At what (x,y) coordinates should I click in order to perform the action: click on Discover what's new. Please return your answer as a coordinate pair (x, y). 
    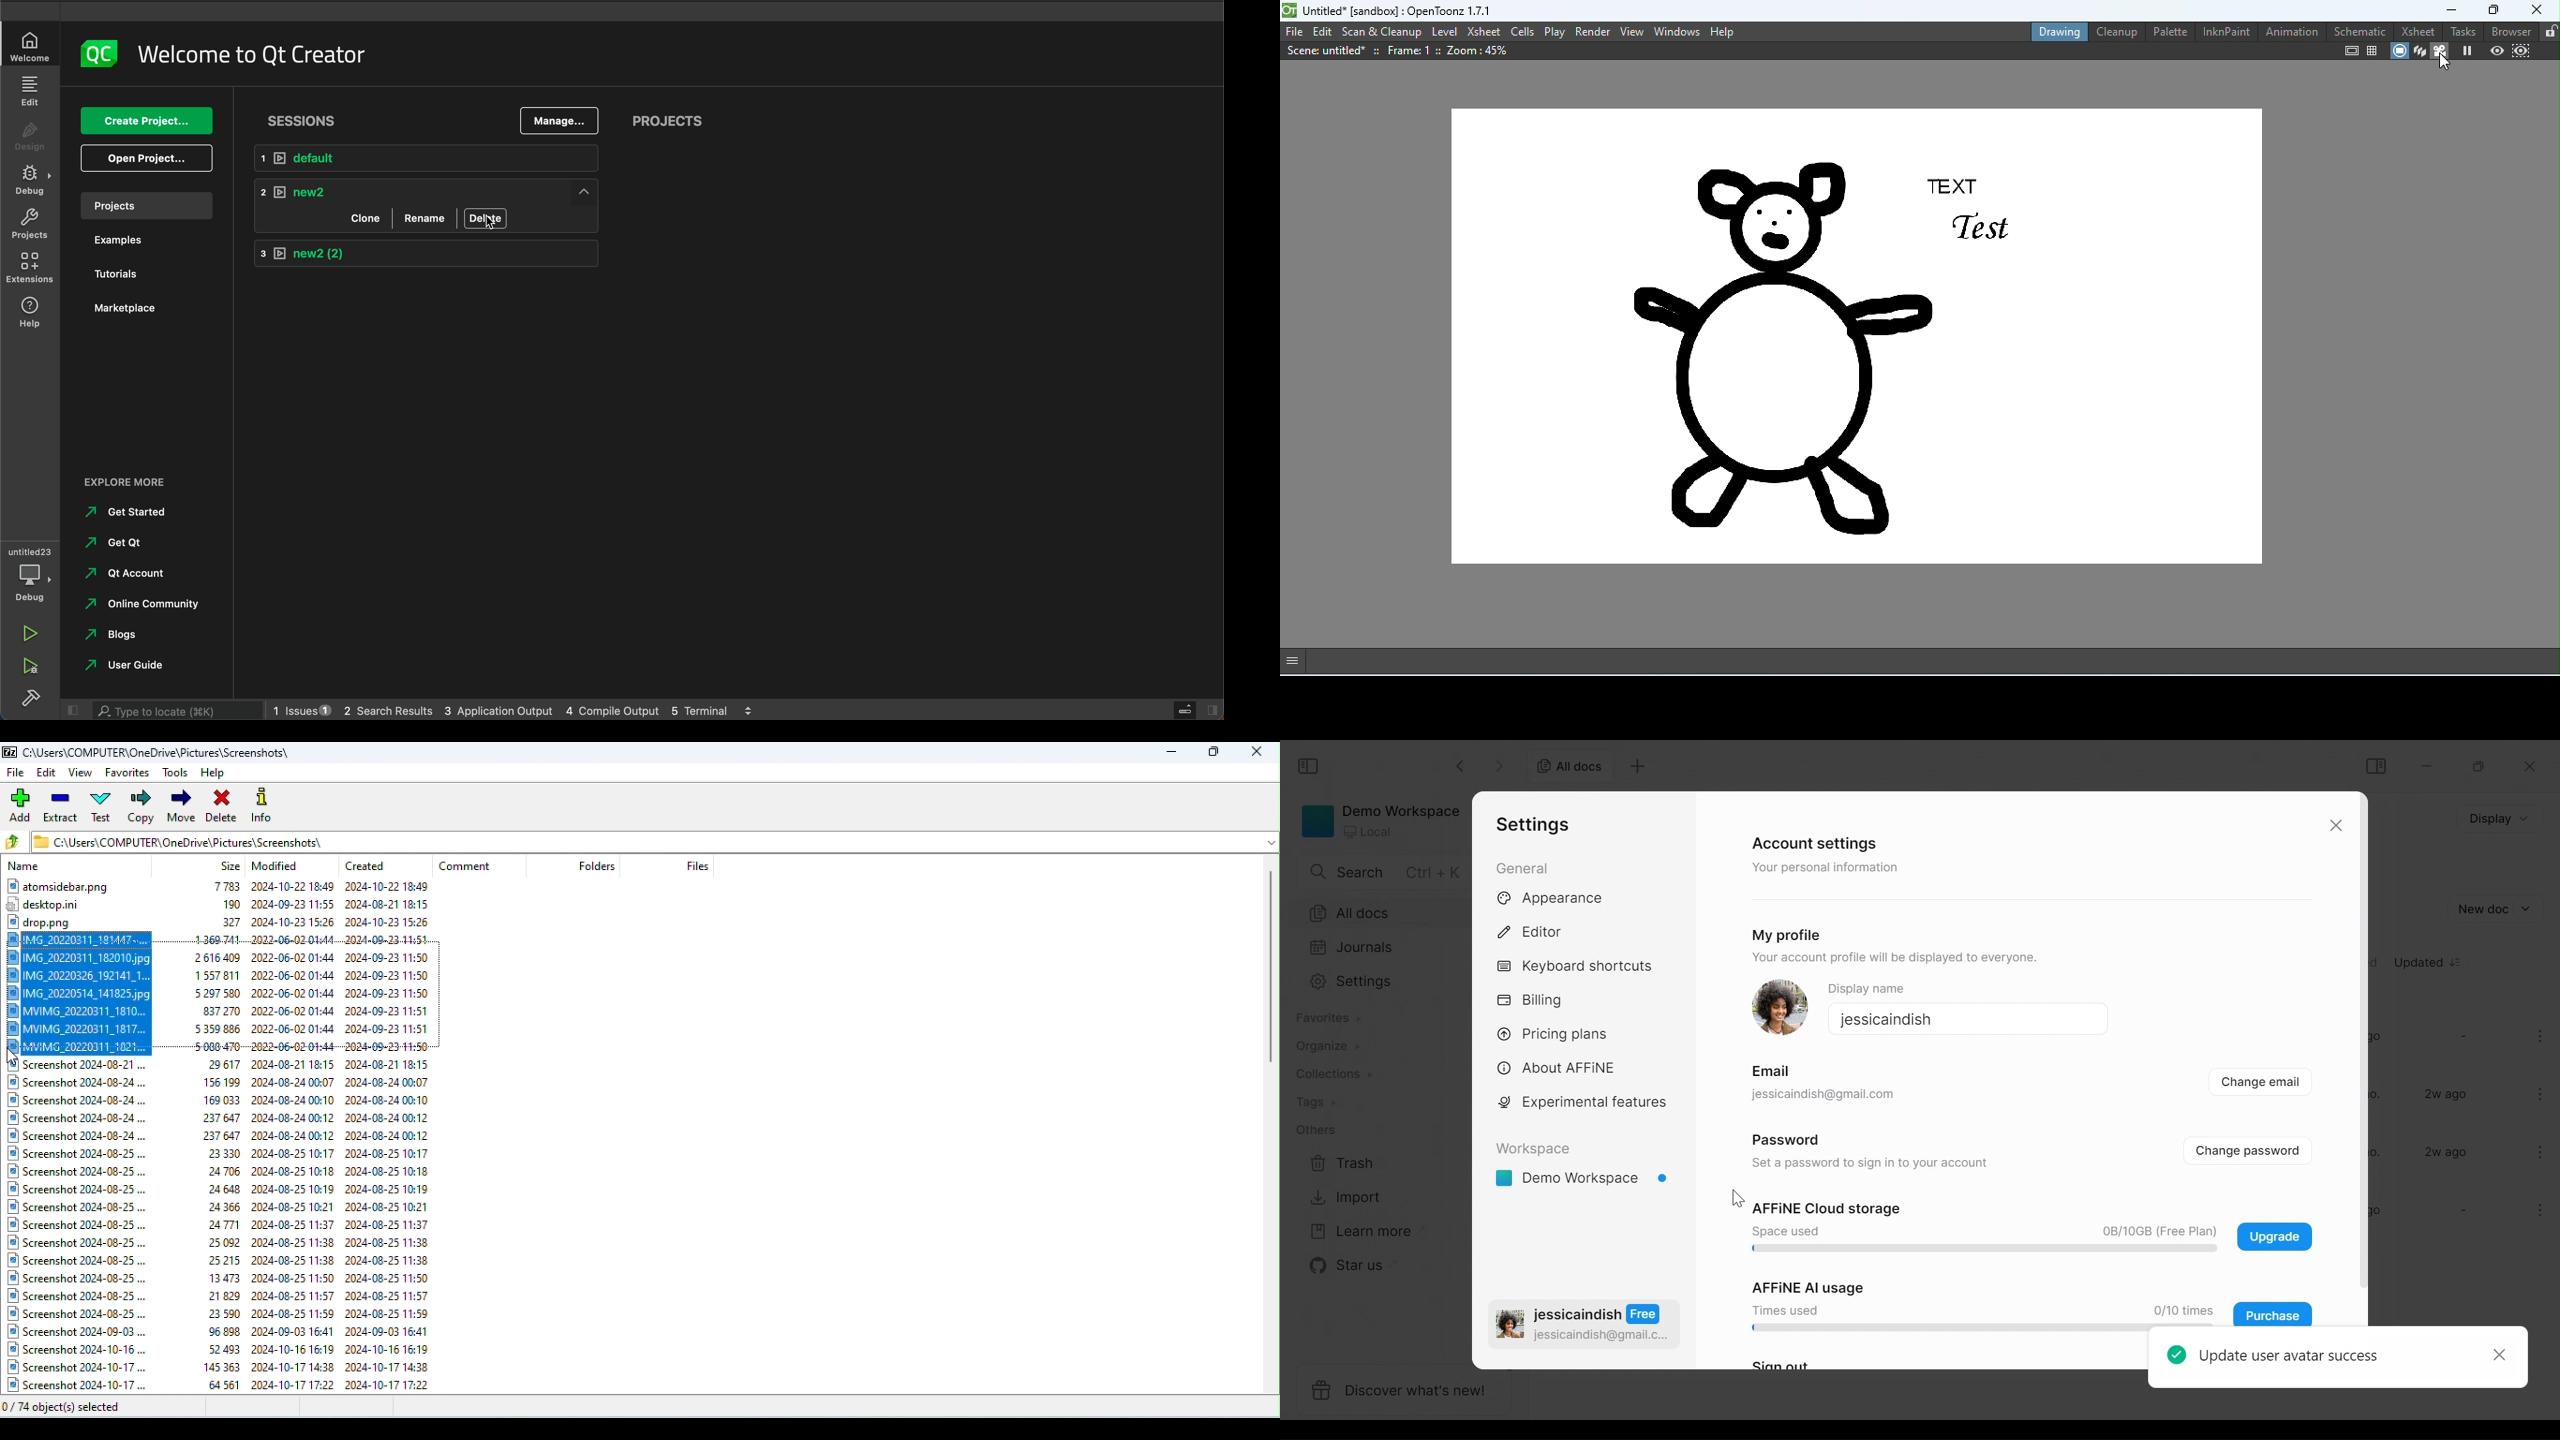
    Looking at the image, I should click on (1403, 1391).